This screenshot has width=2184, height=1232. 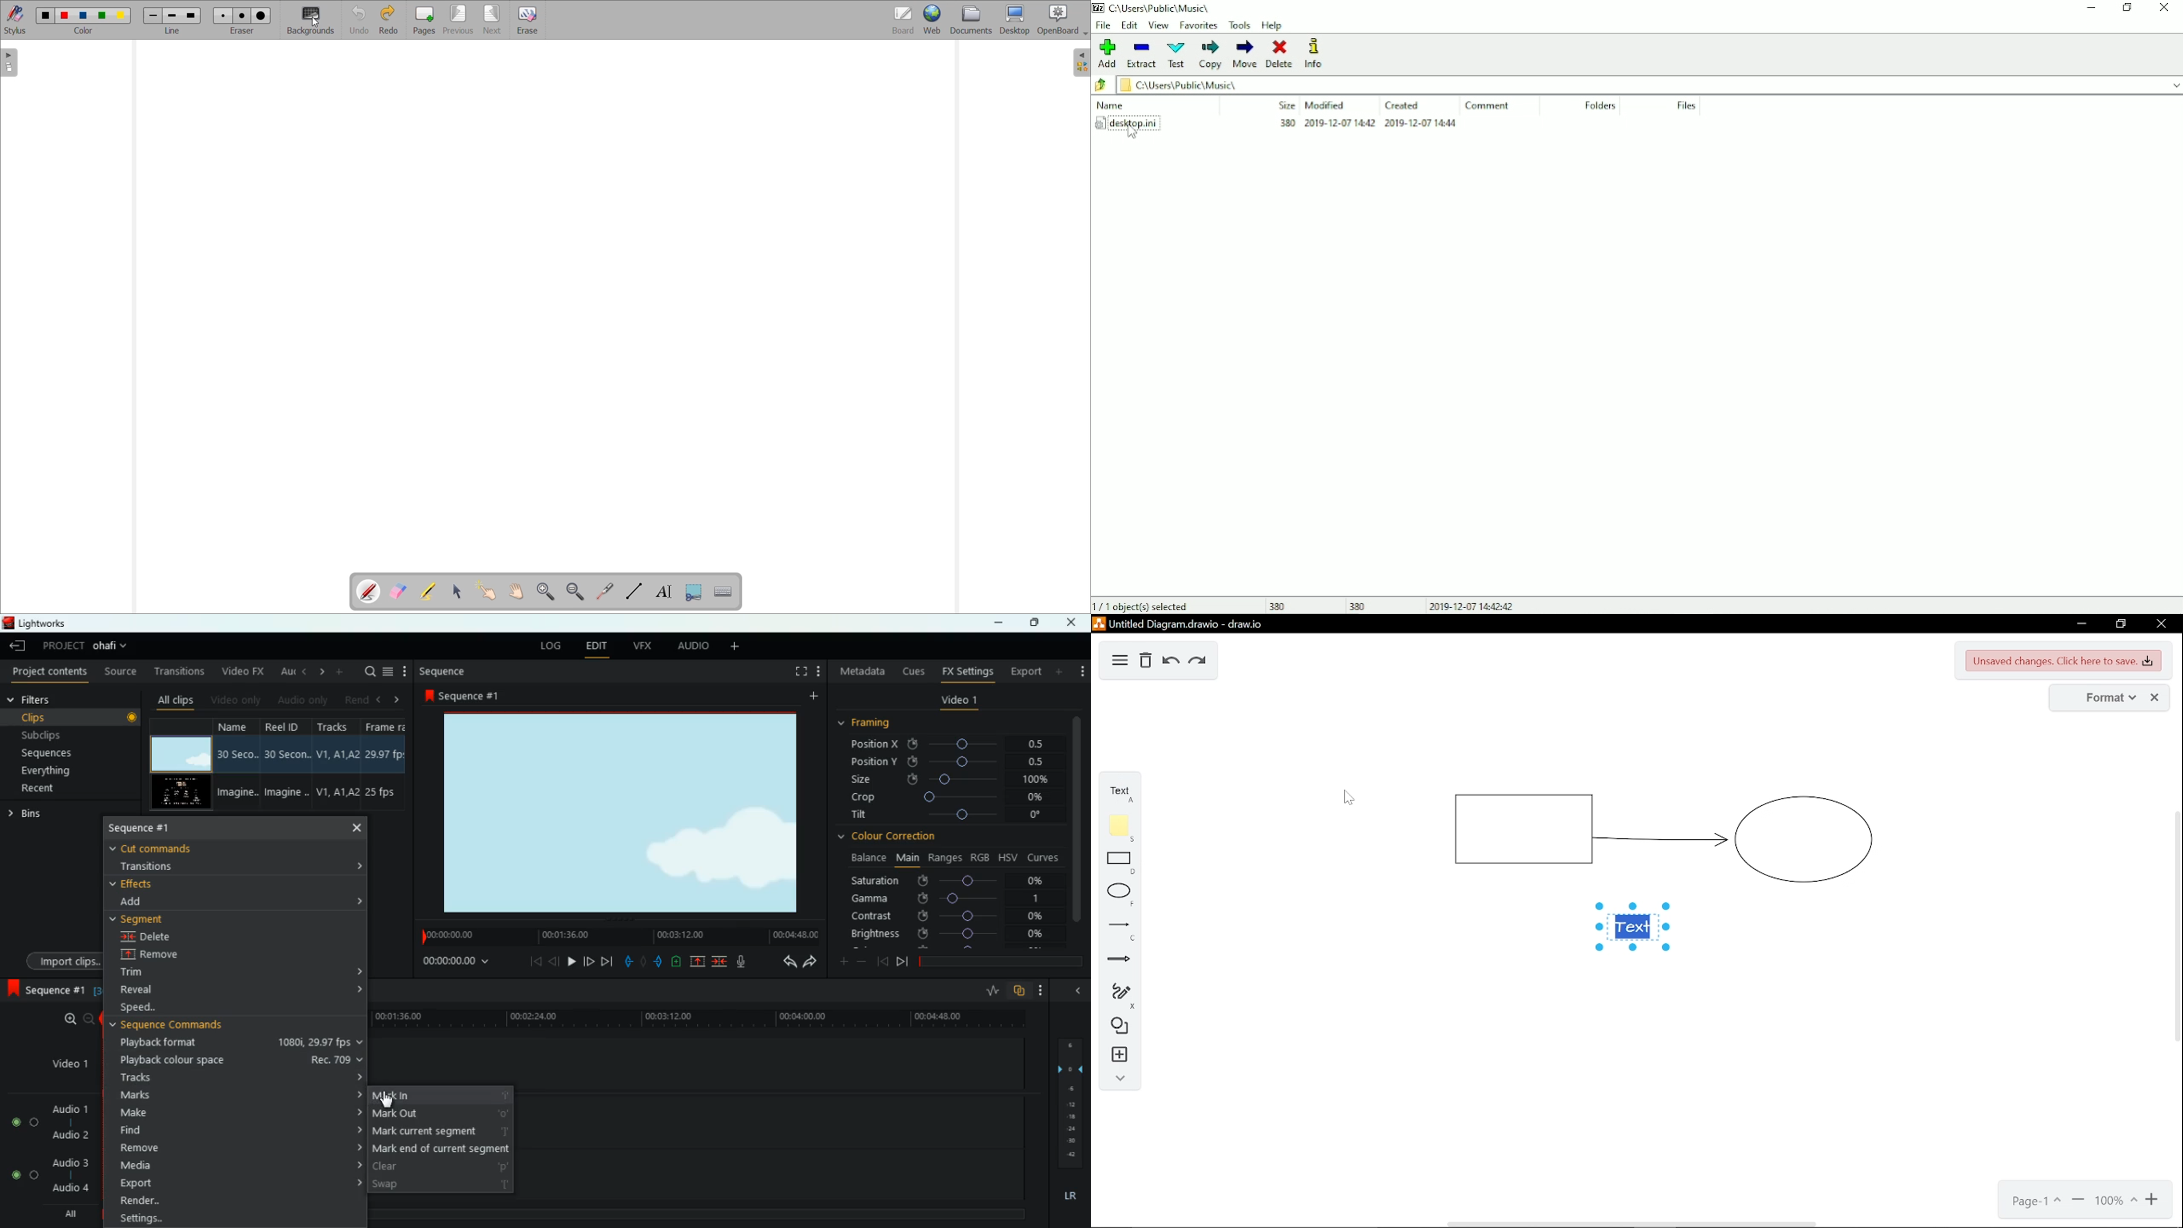 What do you see at coordinates (40, 790) in the screenshot?
I see `recent` at bounding box center [40, 790].